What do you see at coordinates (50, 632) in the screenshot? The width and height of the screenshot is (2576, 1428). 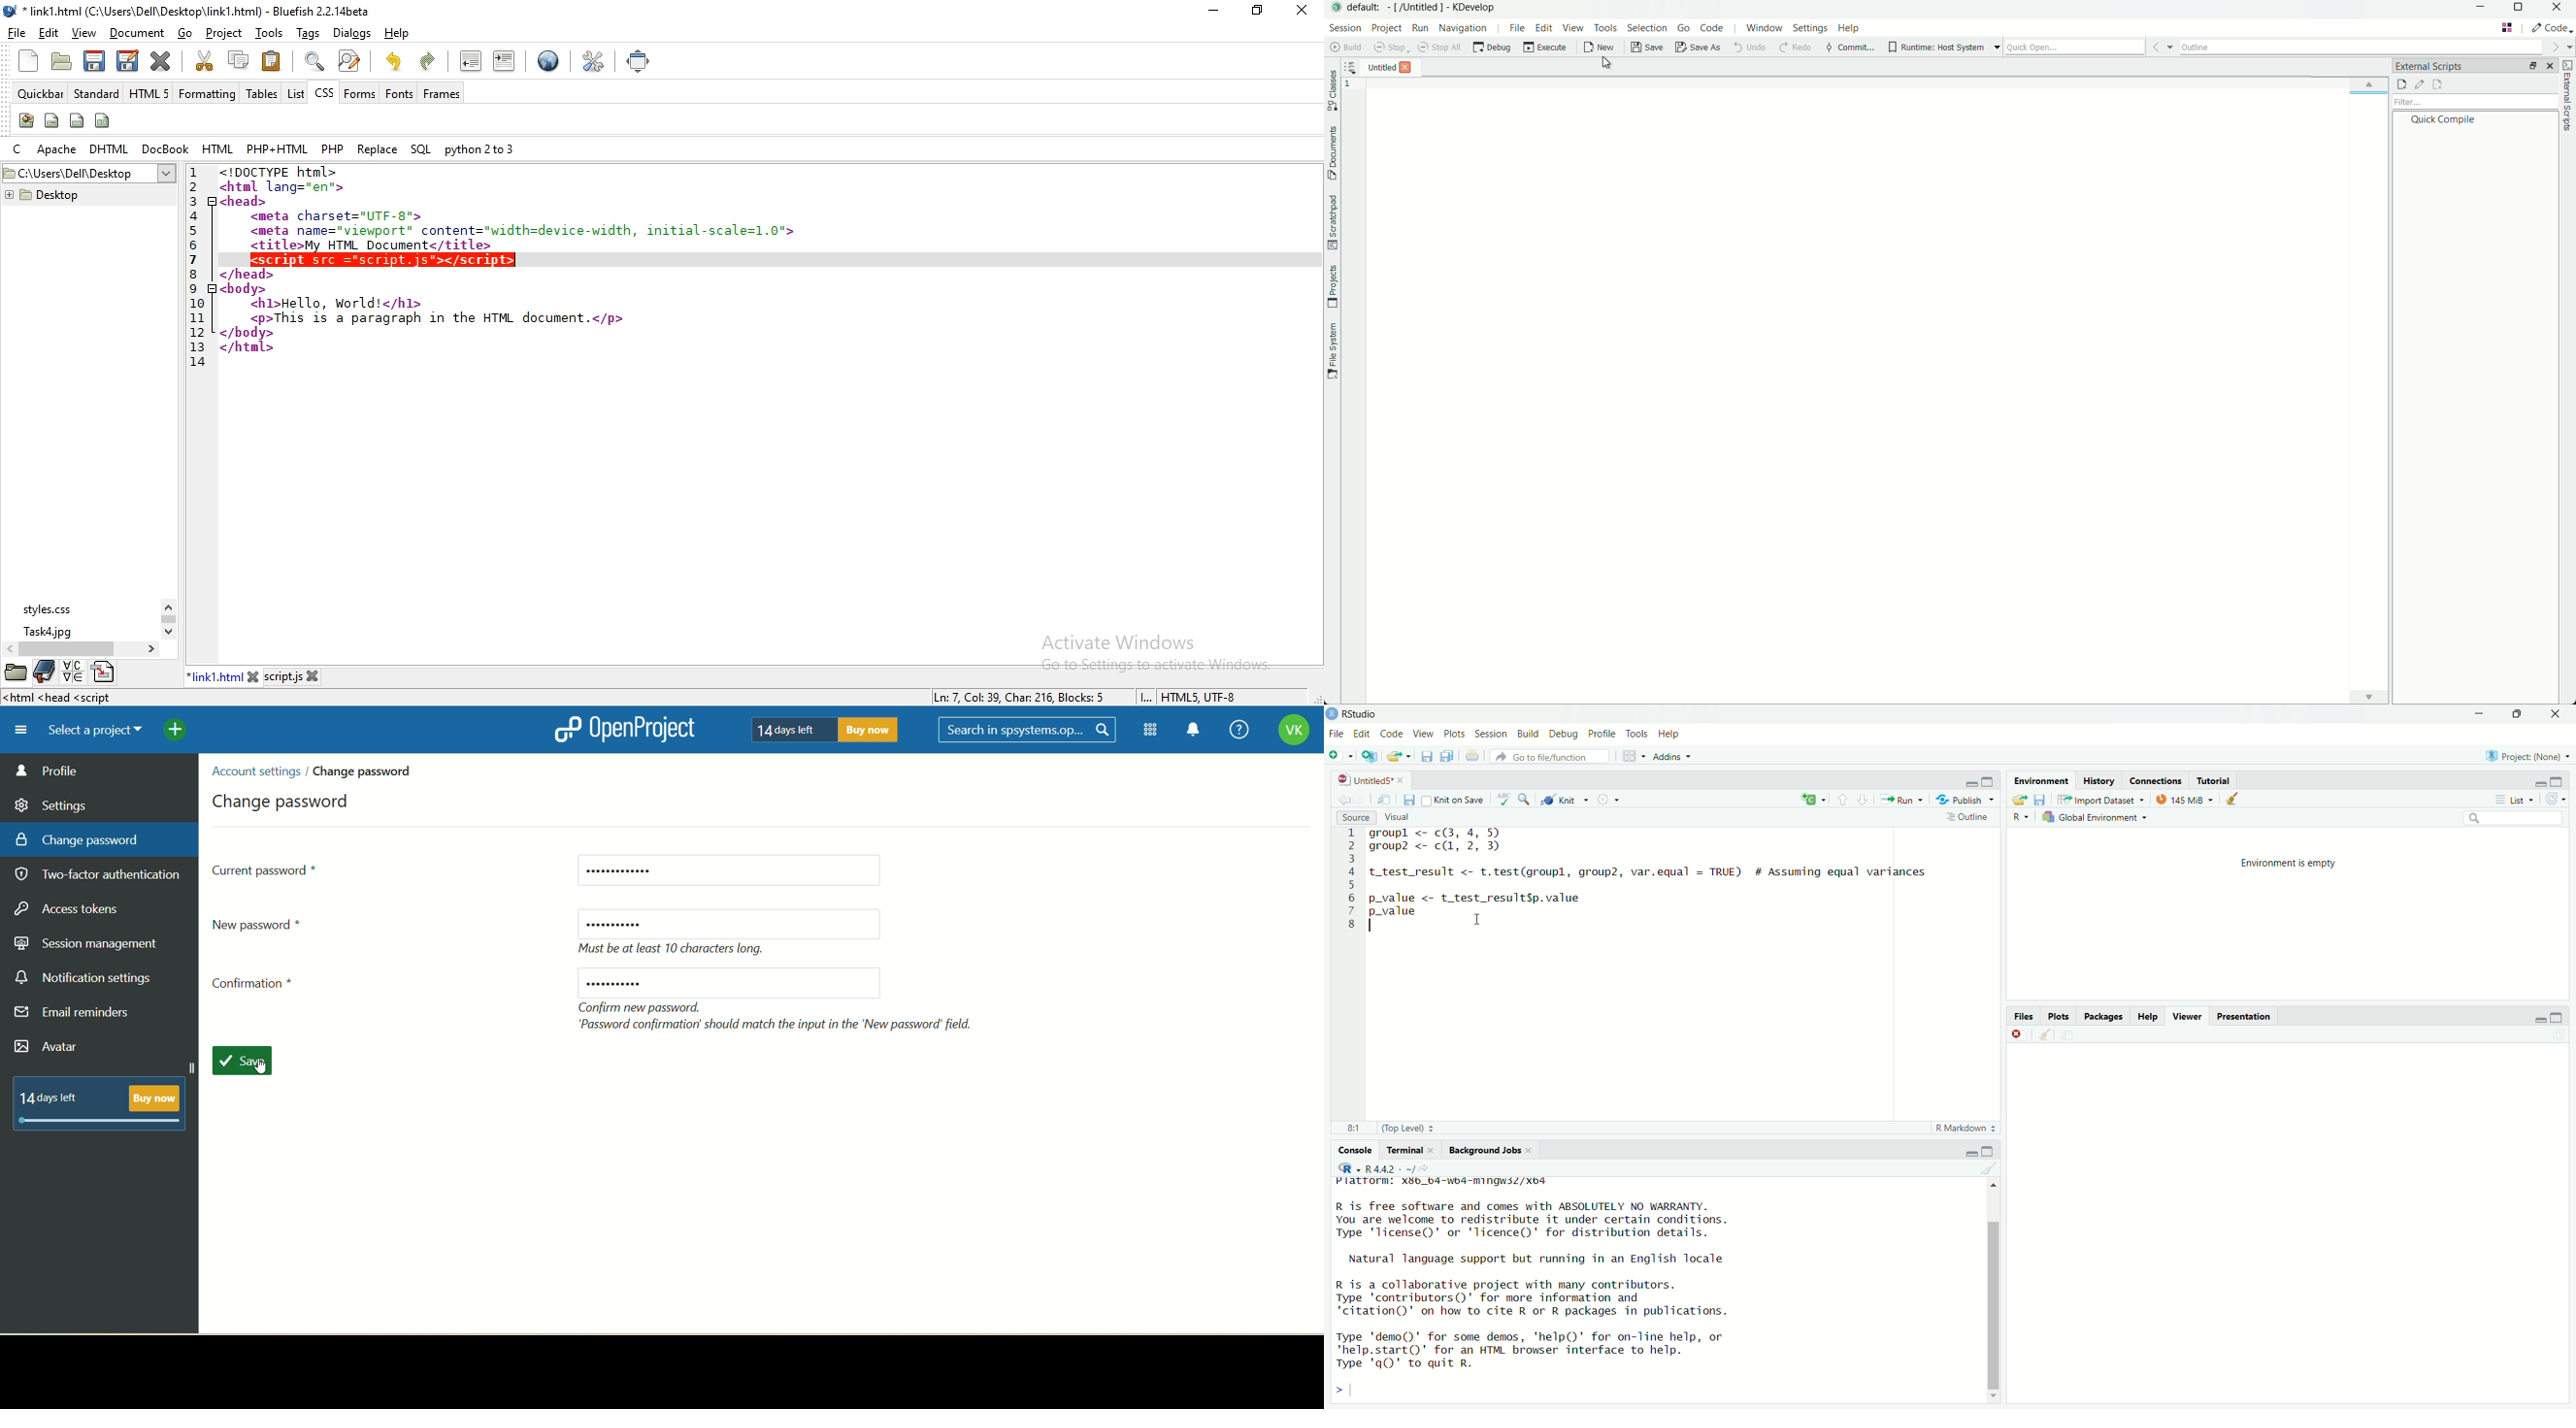 I see `task4` at bounding box center [50, 632].